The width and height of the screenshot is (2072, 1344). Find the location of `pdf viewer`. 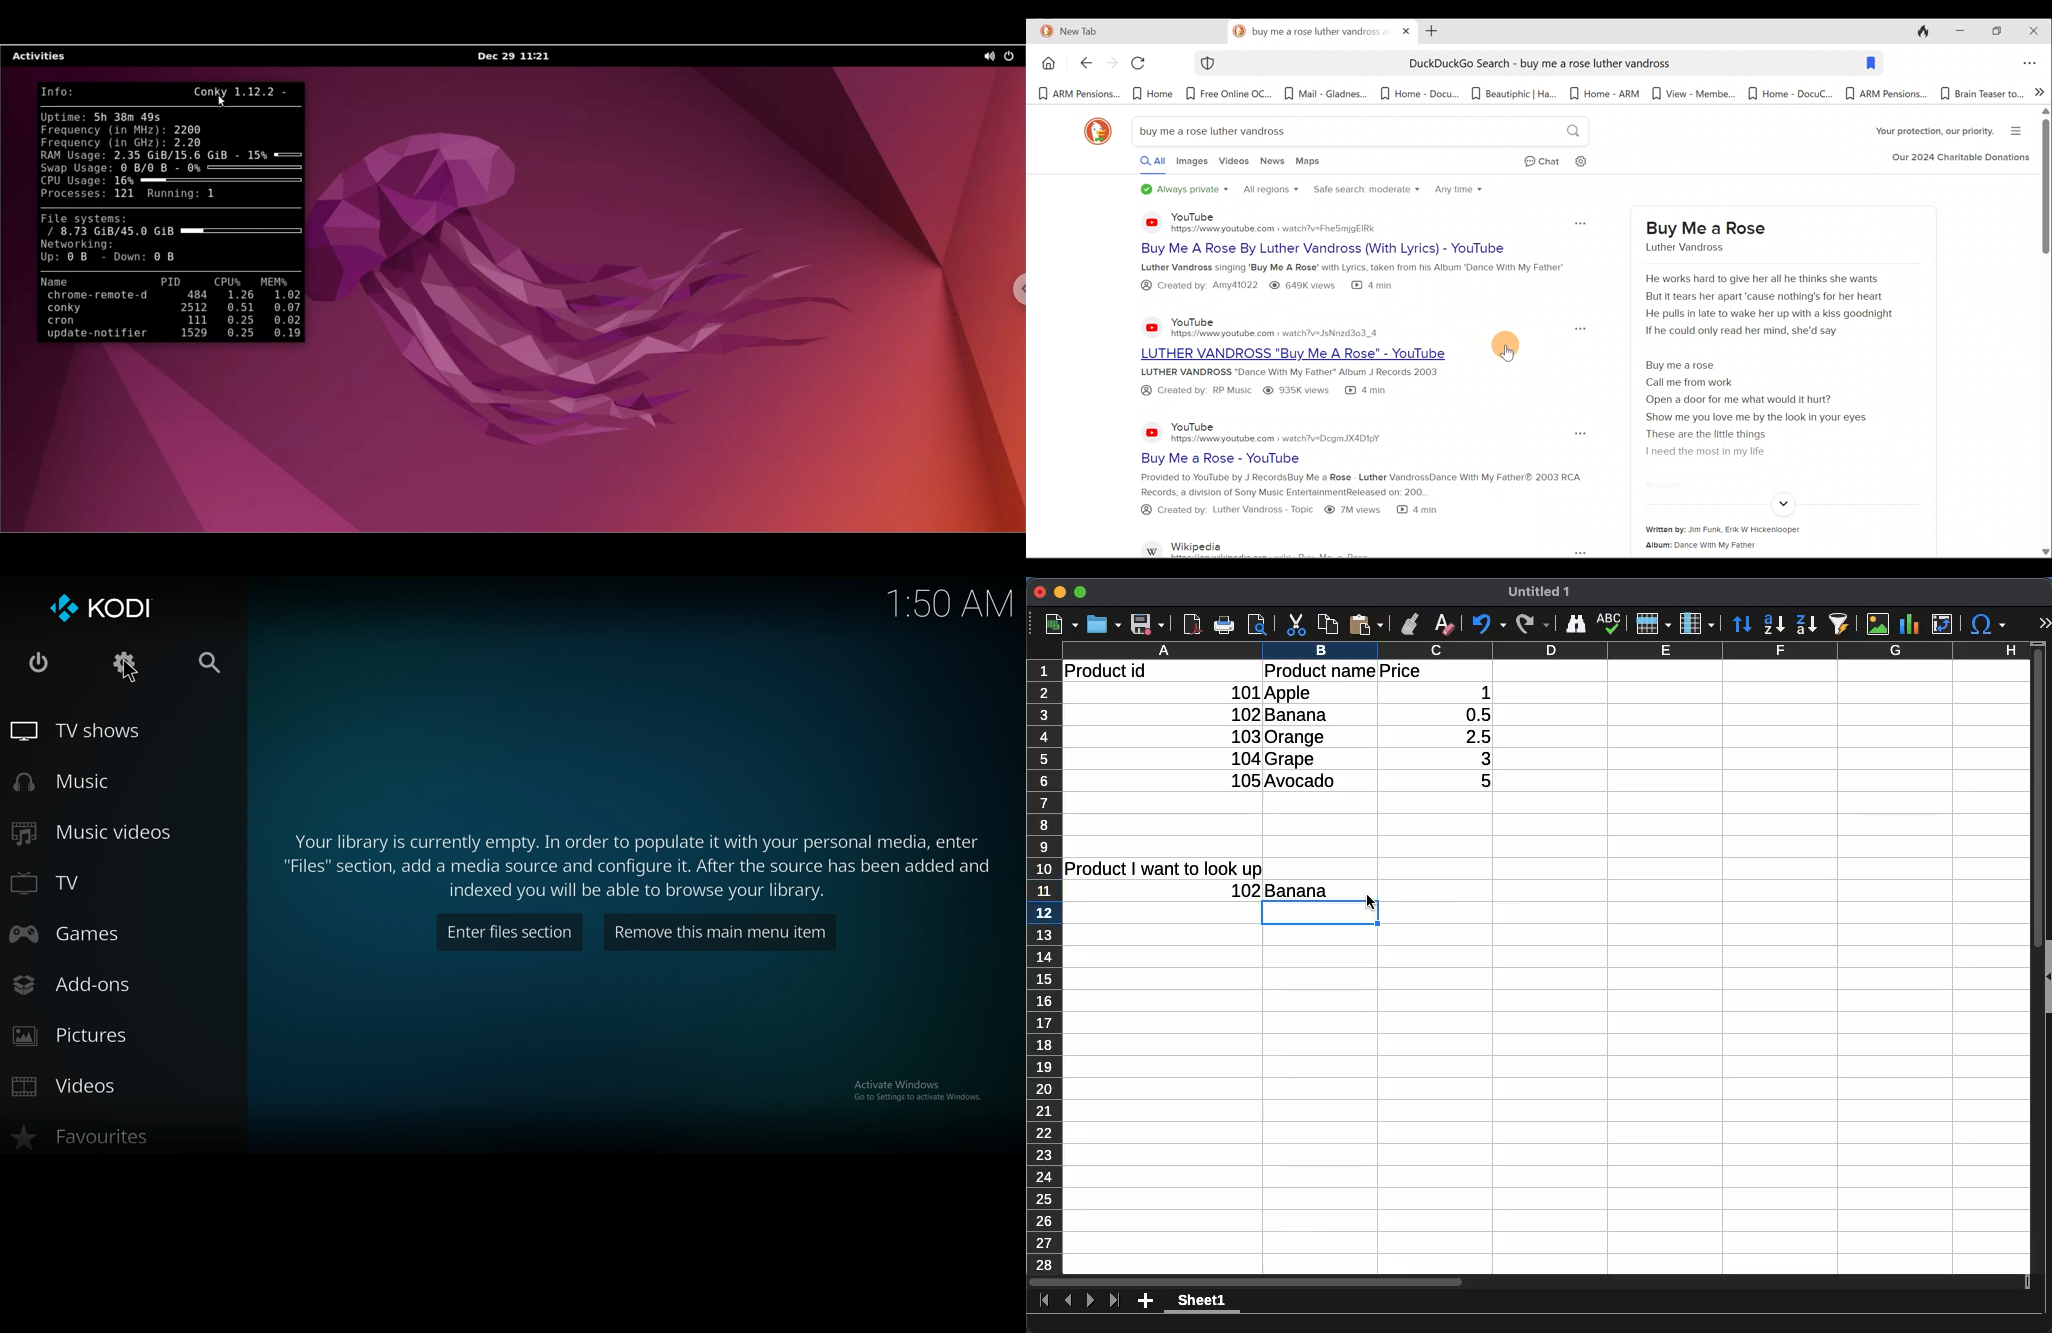

pdf viewer is located at coordinates (1192, 624).